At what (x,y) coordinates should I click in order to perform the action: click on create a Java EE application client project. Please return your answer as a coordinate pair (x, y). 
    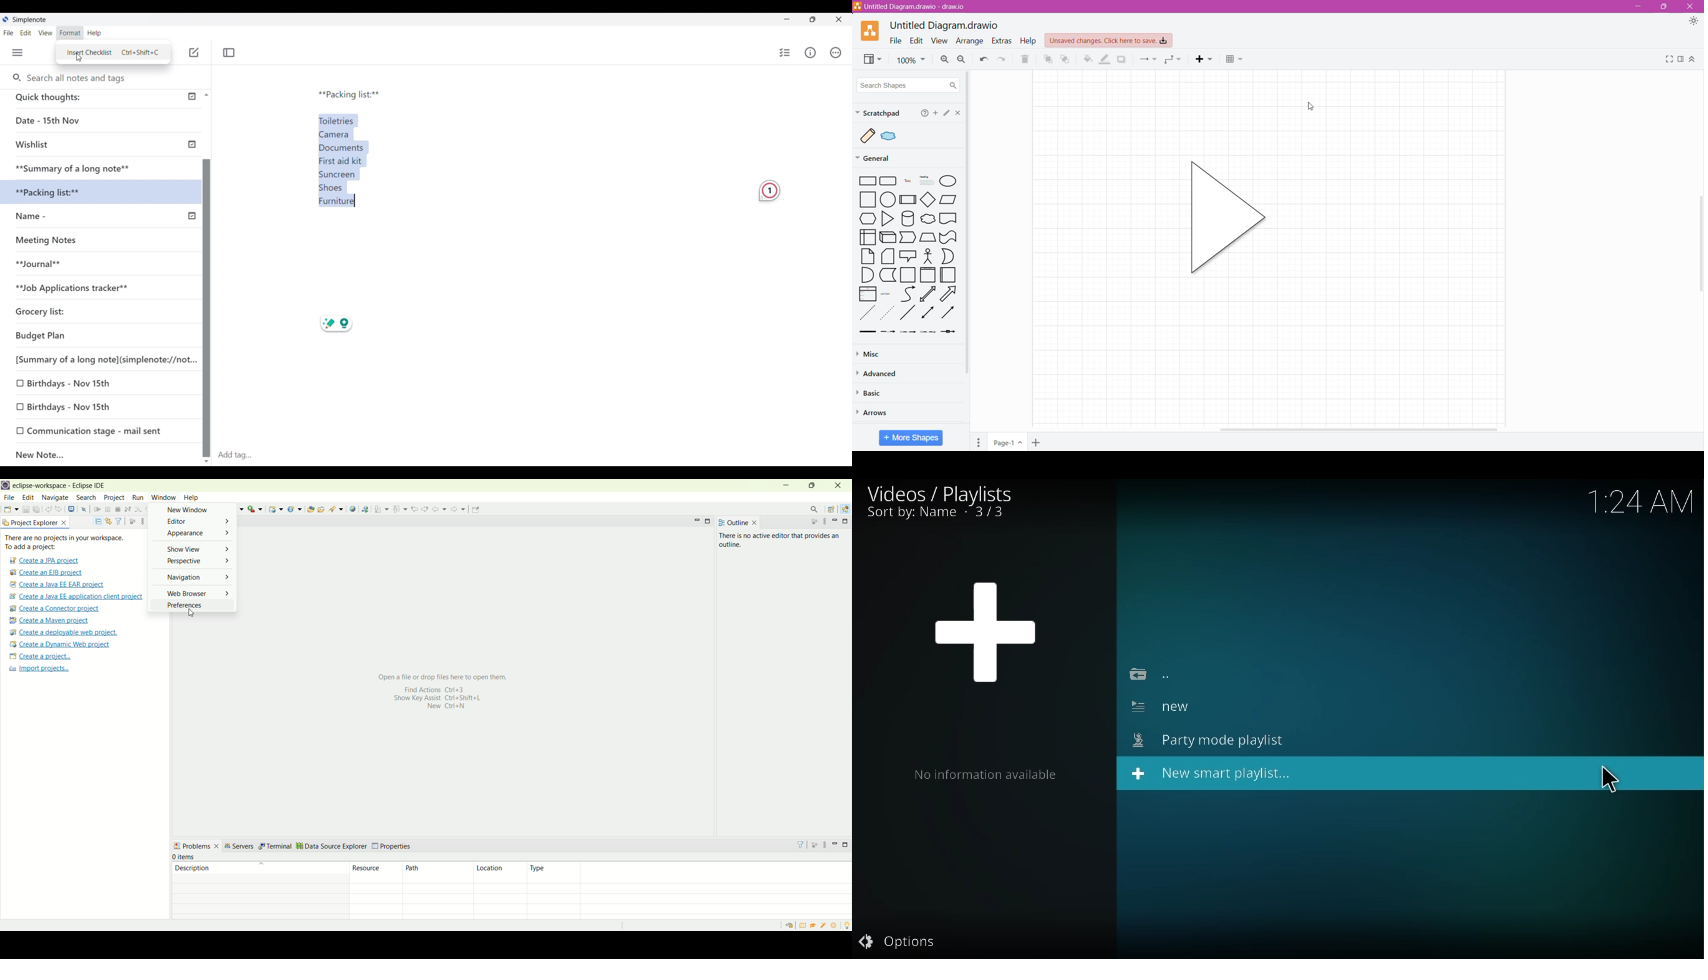
    Looking at the image, I should click on (76, 598).